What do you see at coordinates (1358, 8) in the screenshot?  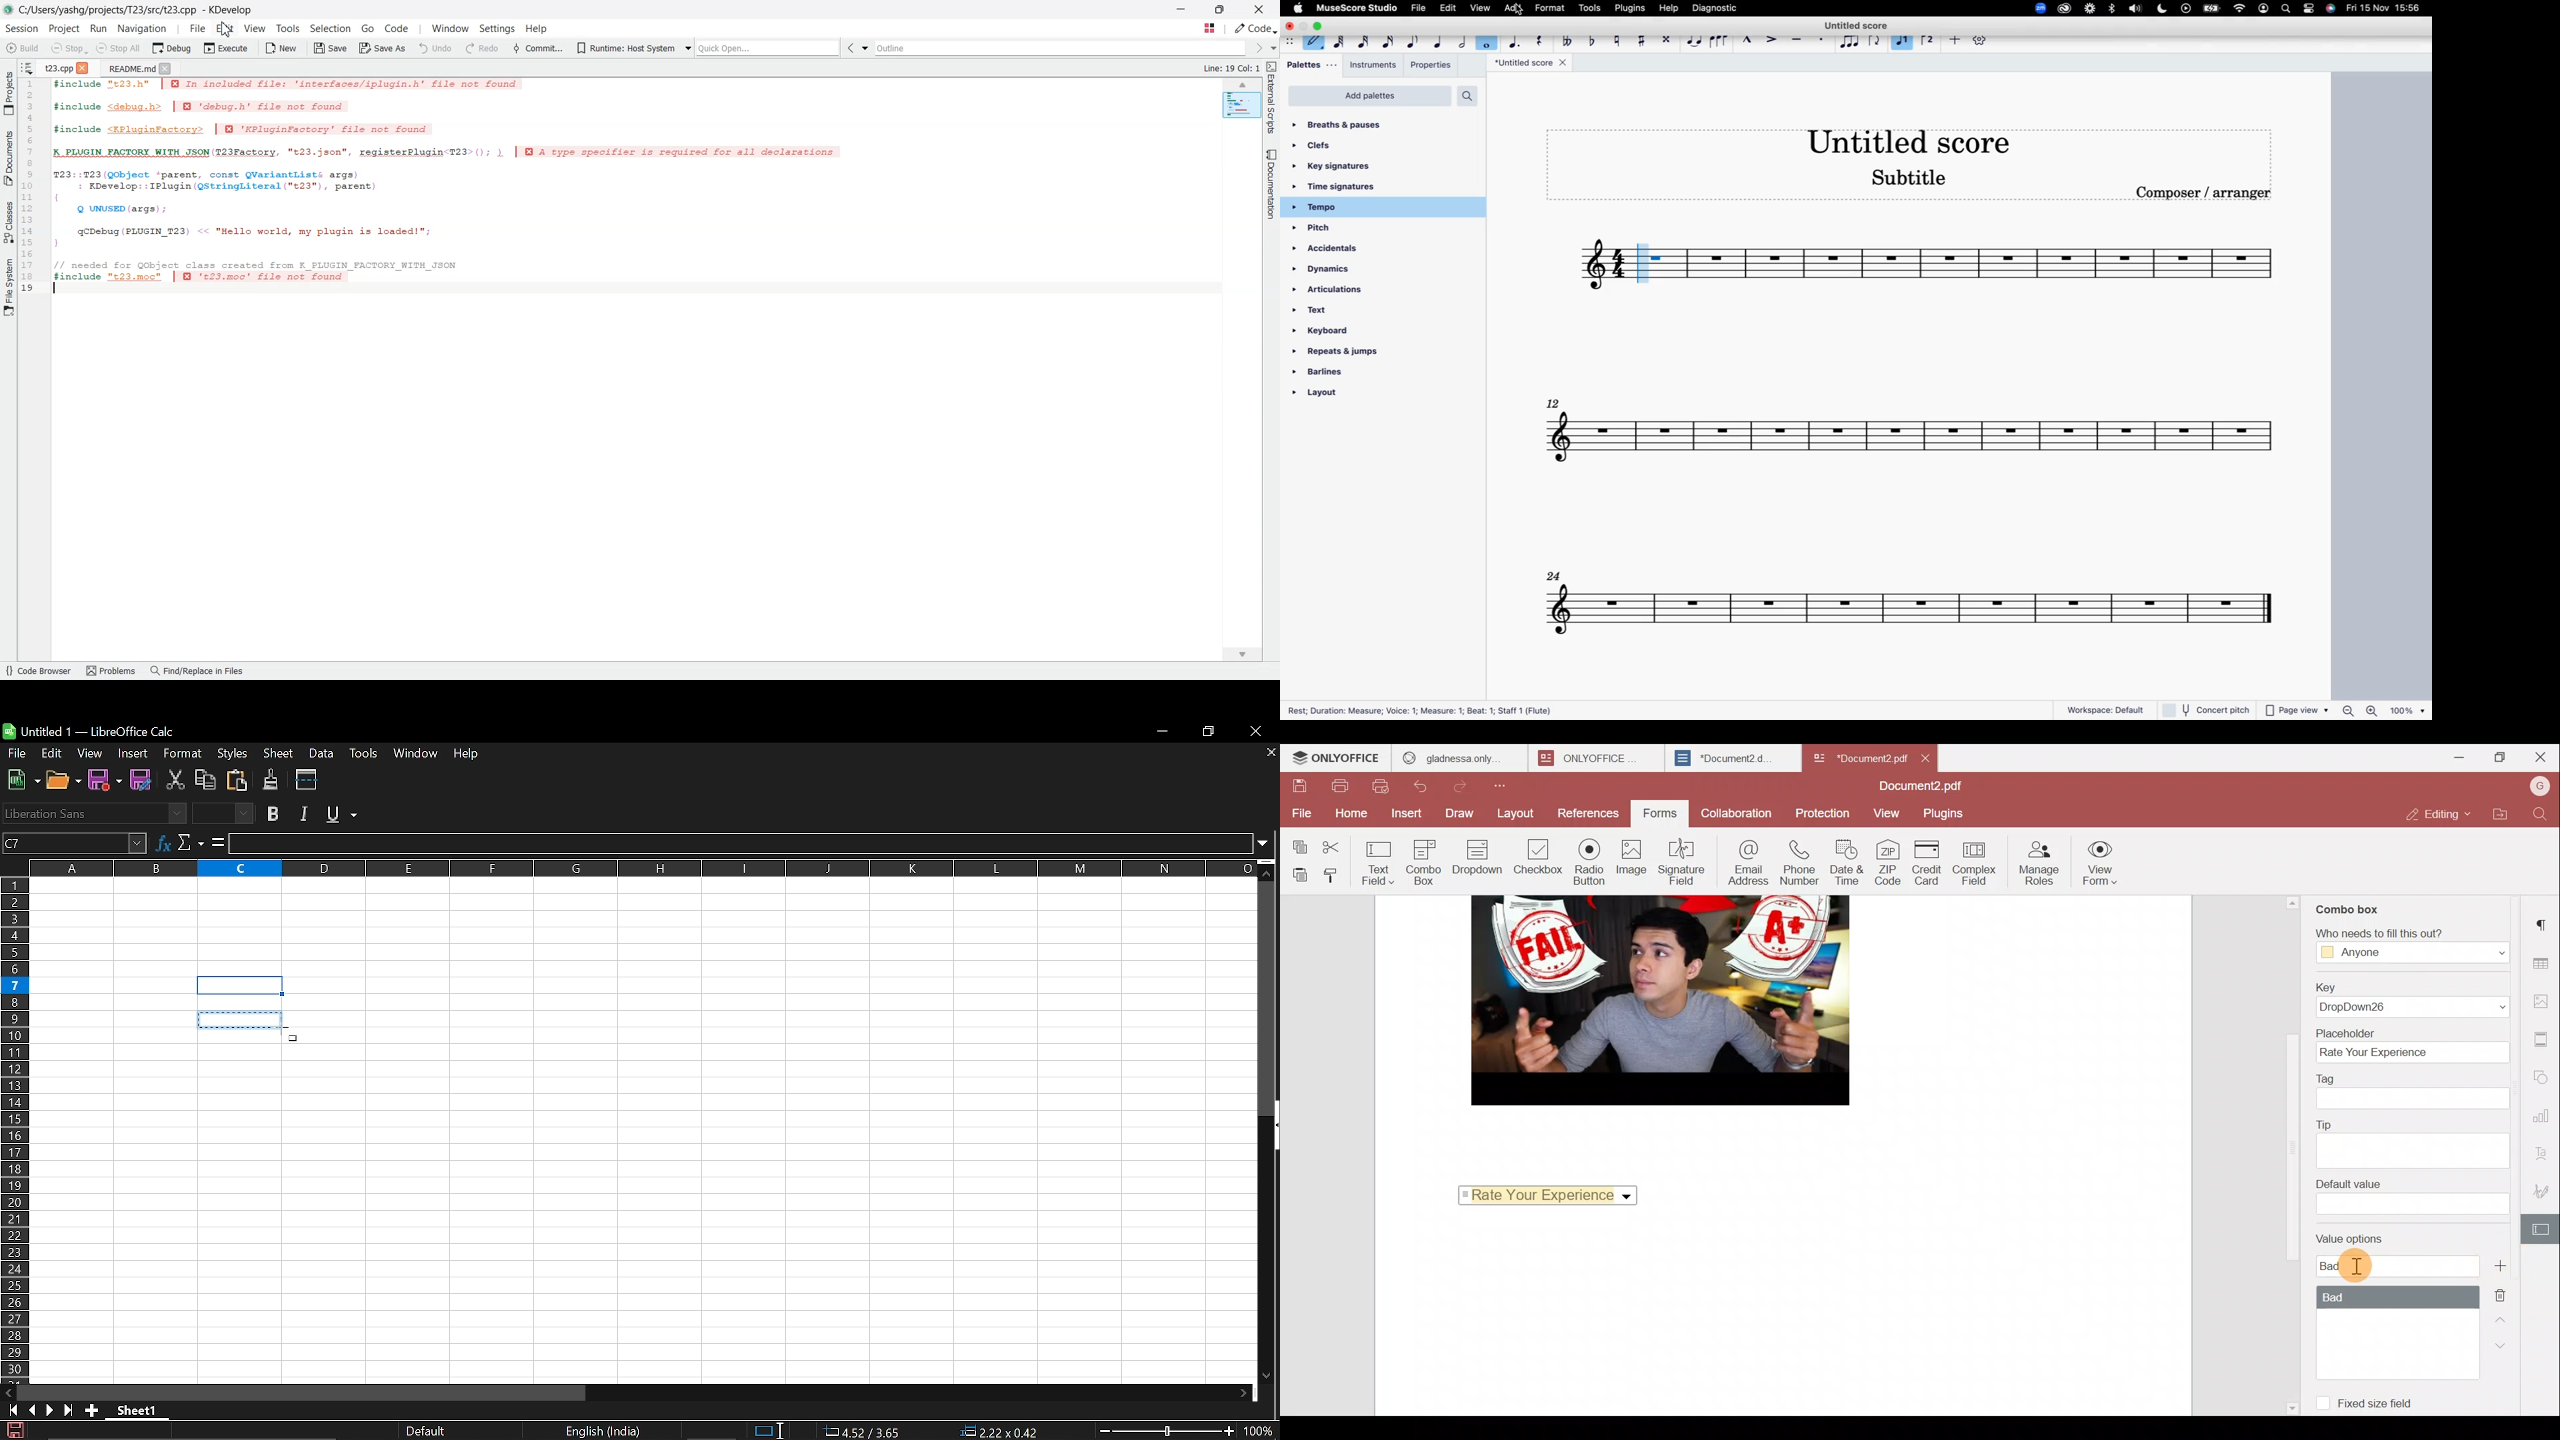 I see `musescore studio` at bounding box center [1358, 8].